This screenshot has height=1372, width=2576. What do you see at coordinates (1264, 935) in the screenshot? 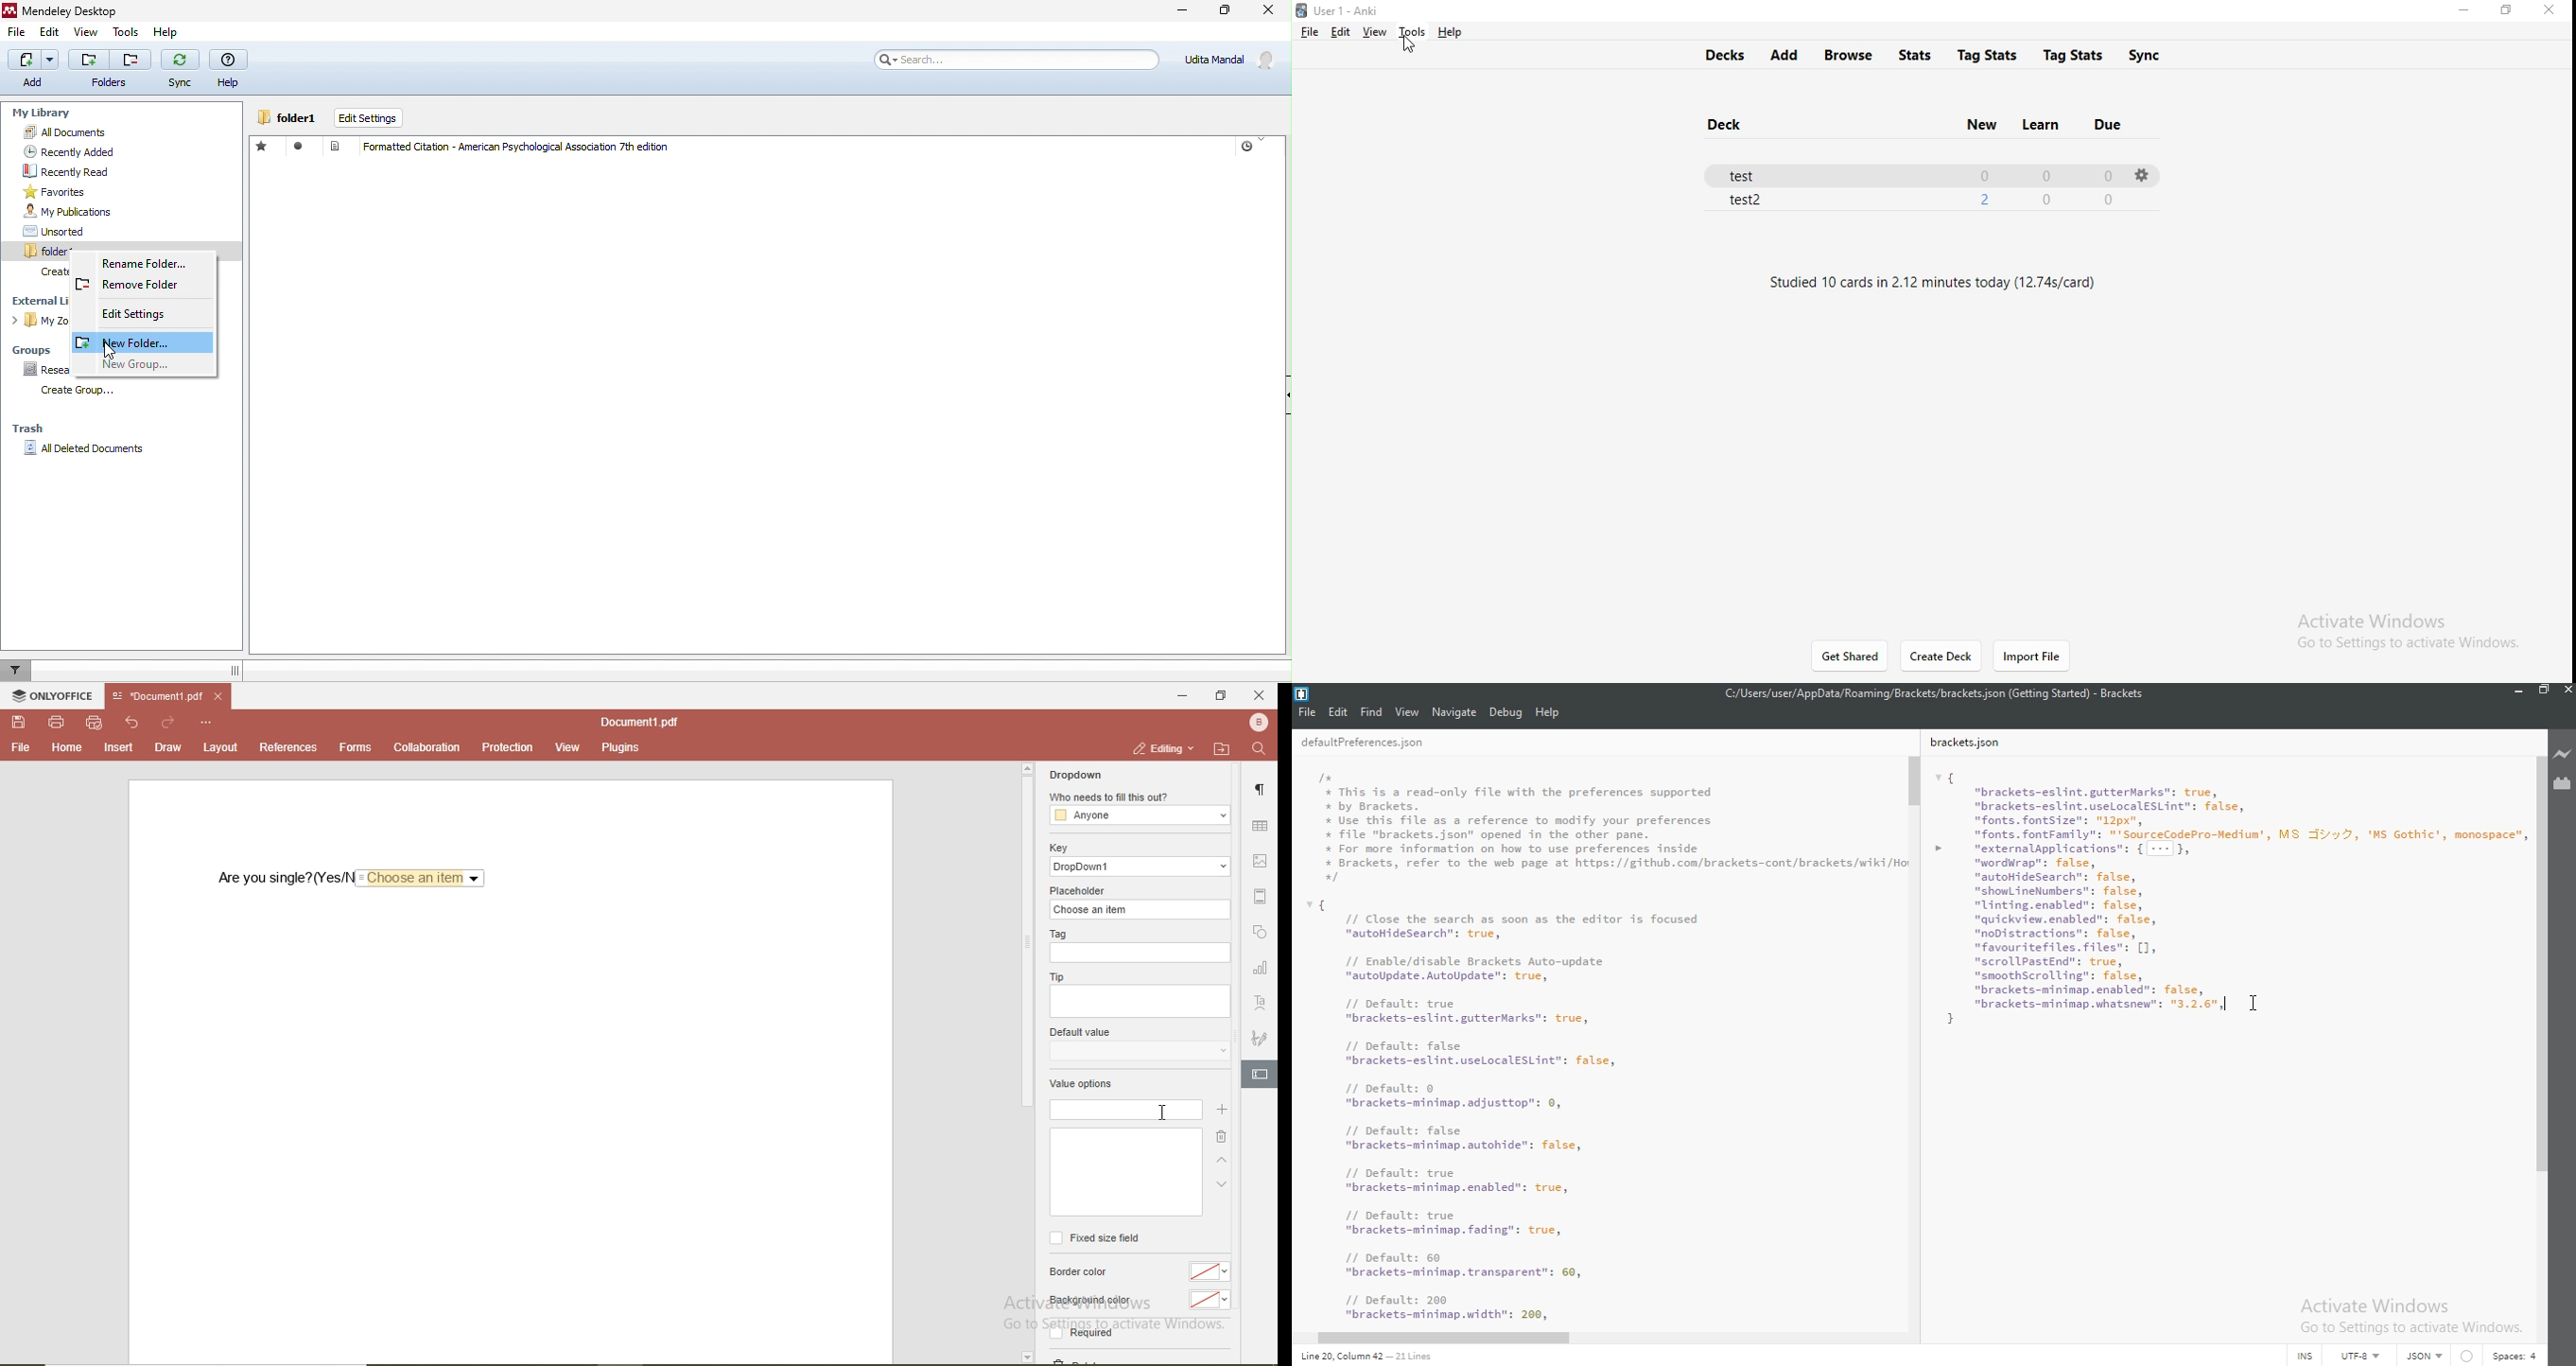
I see `shape` at bounding box center [1264, 935].